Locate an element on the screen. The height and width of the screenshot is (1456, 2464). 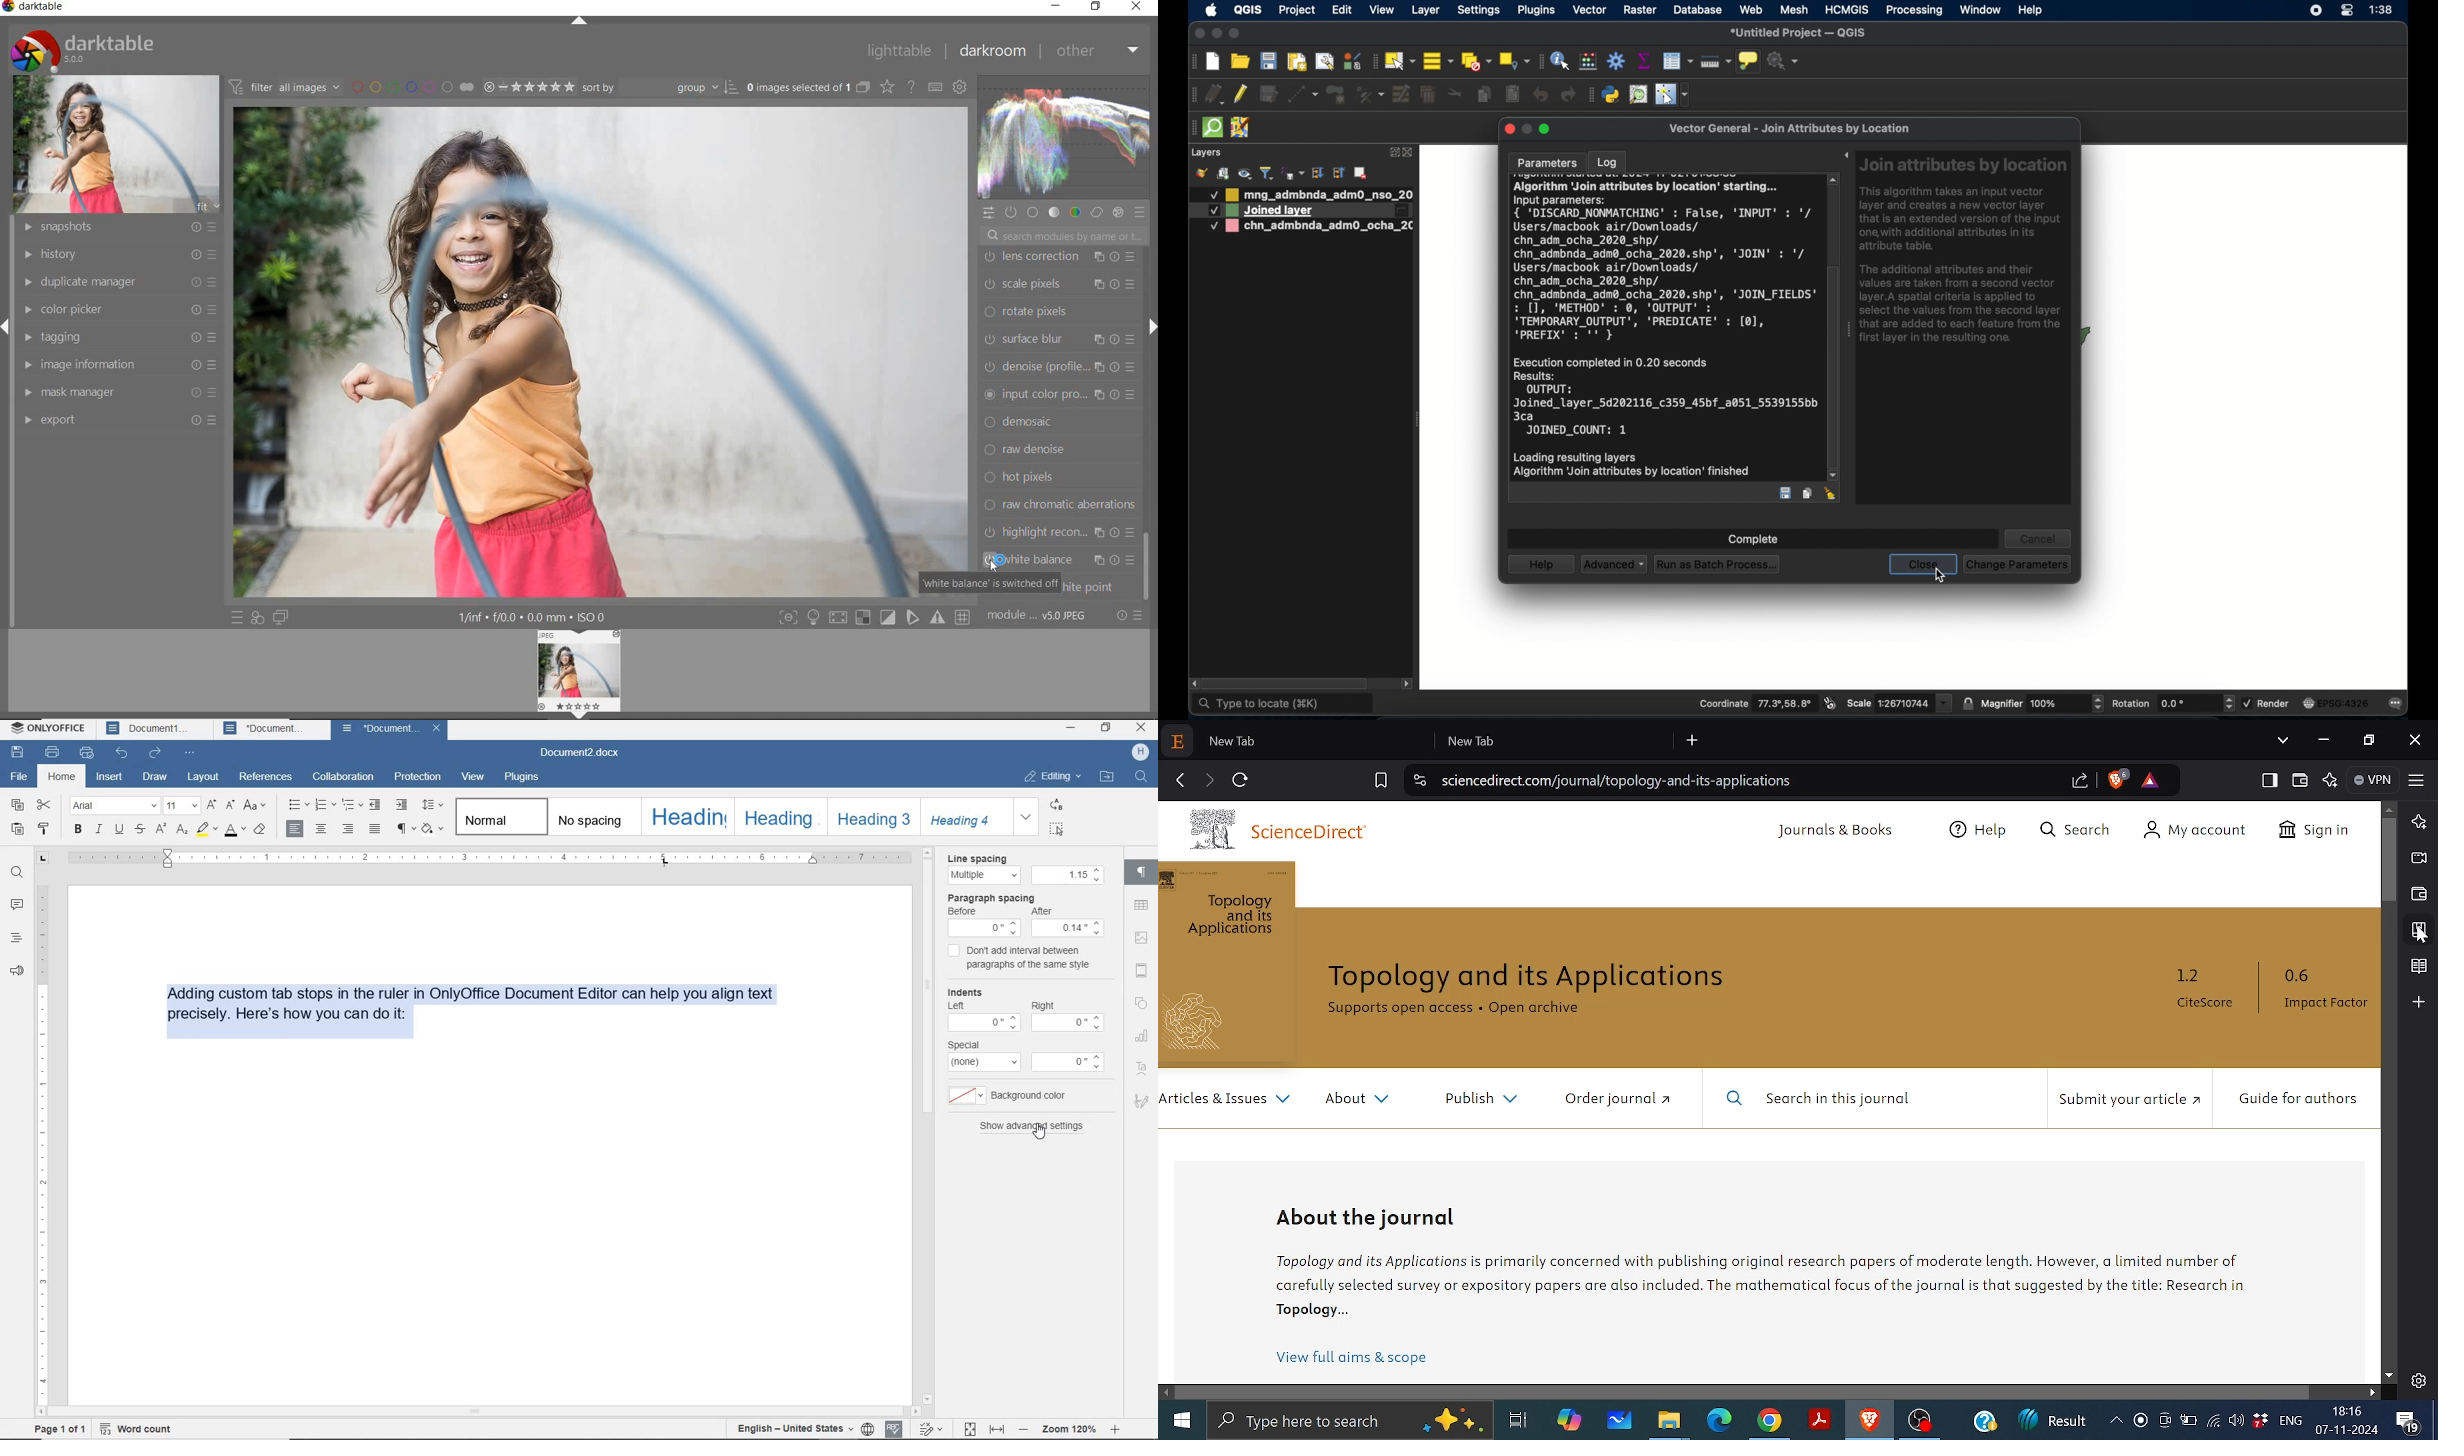
document name is located at coordinates (584, 753).